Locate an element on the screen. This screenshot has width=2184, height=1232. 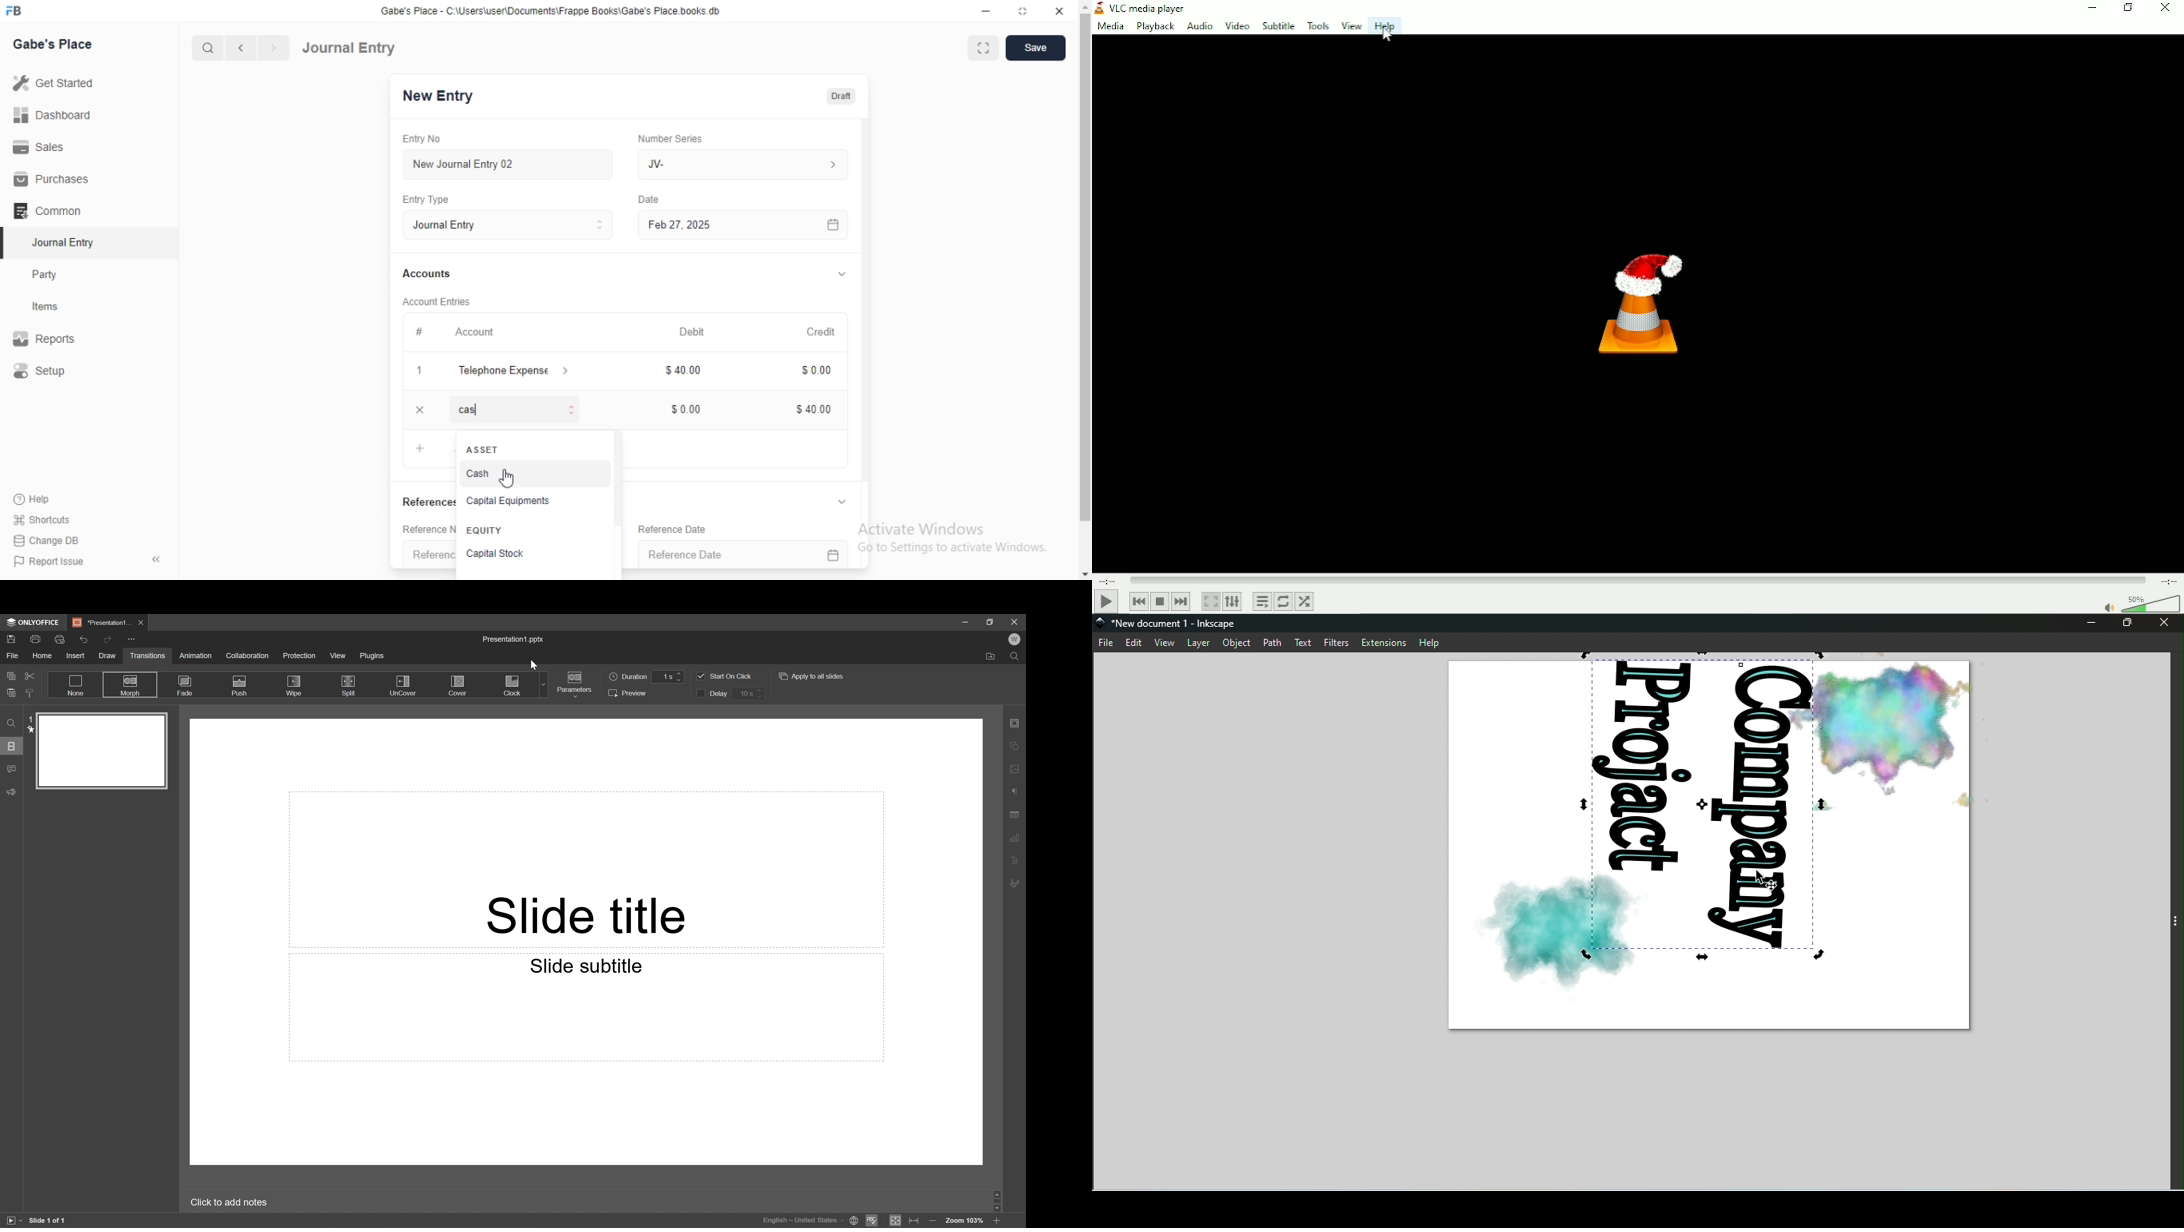
Full screen is located at coordinates (1021, 11).